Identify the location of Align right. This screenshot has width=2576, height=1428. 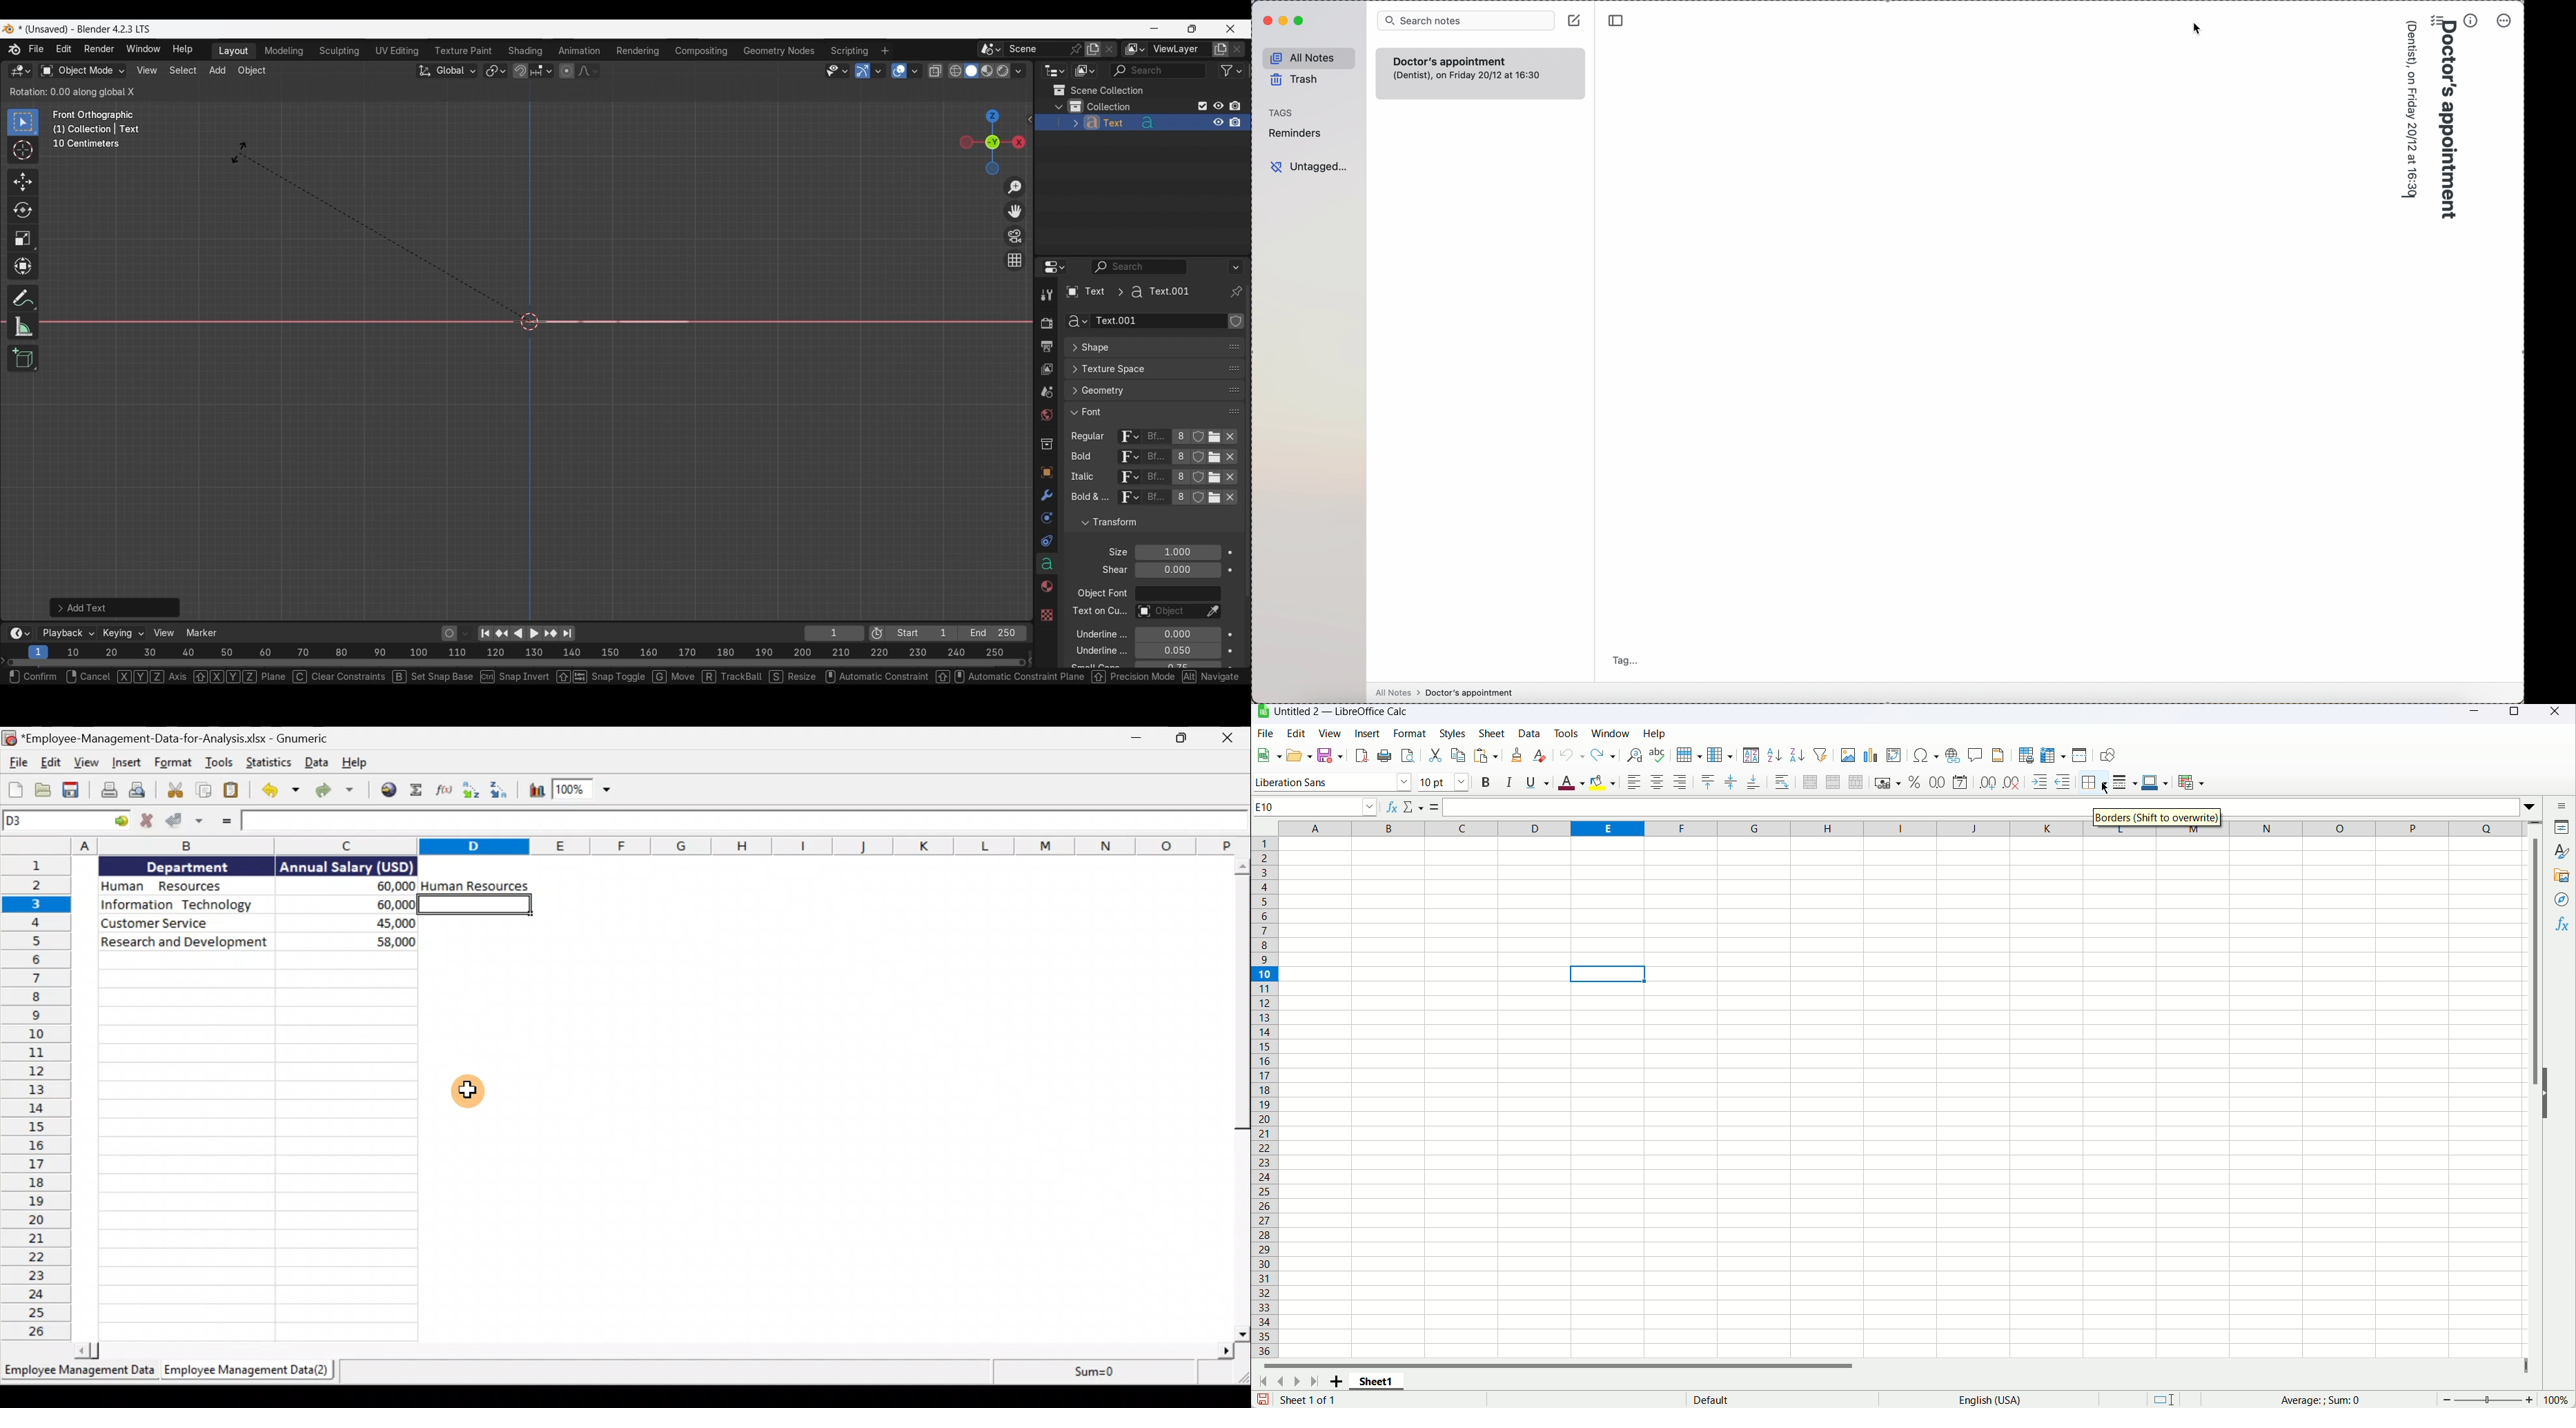
(1680, 781).